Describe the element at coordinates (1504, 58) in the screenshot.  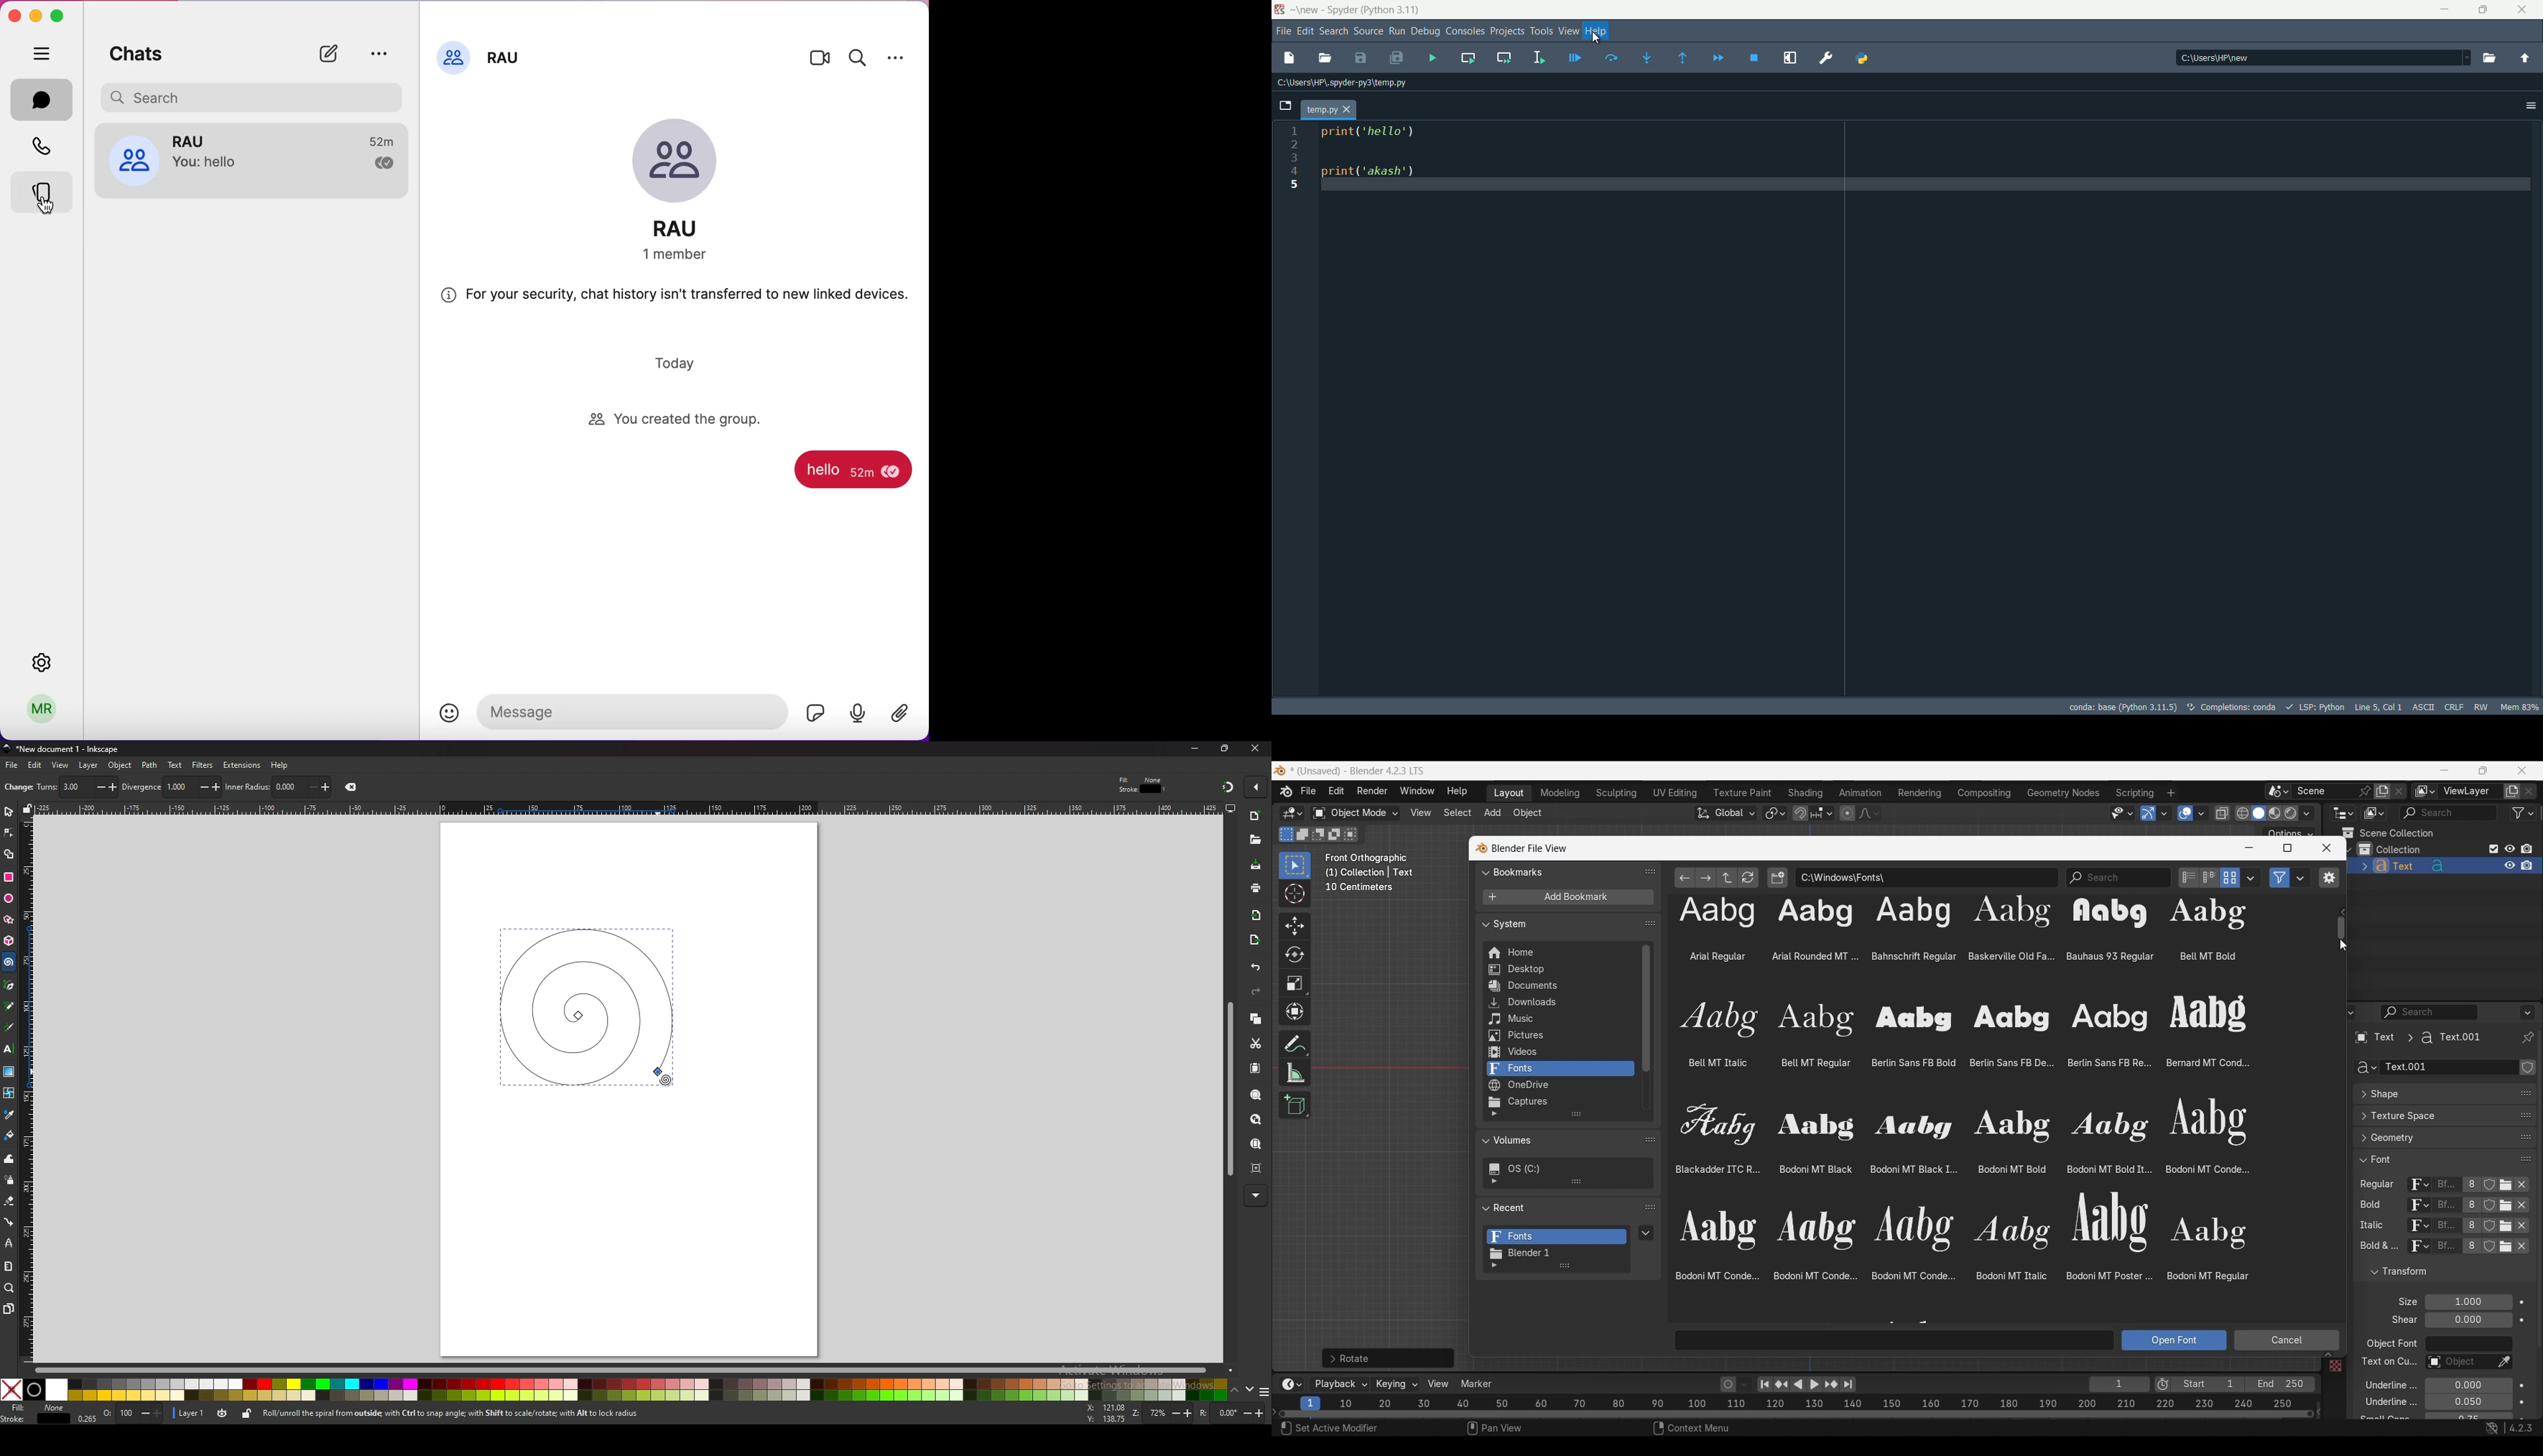
I see `run current cell and go to the next one` at that location.